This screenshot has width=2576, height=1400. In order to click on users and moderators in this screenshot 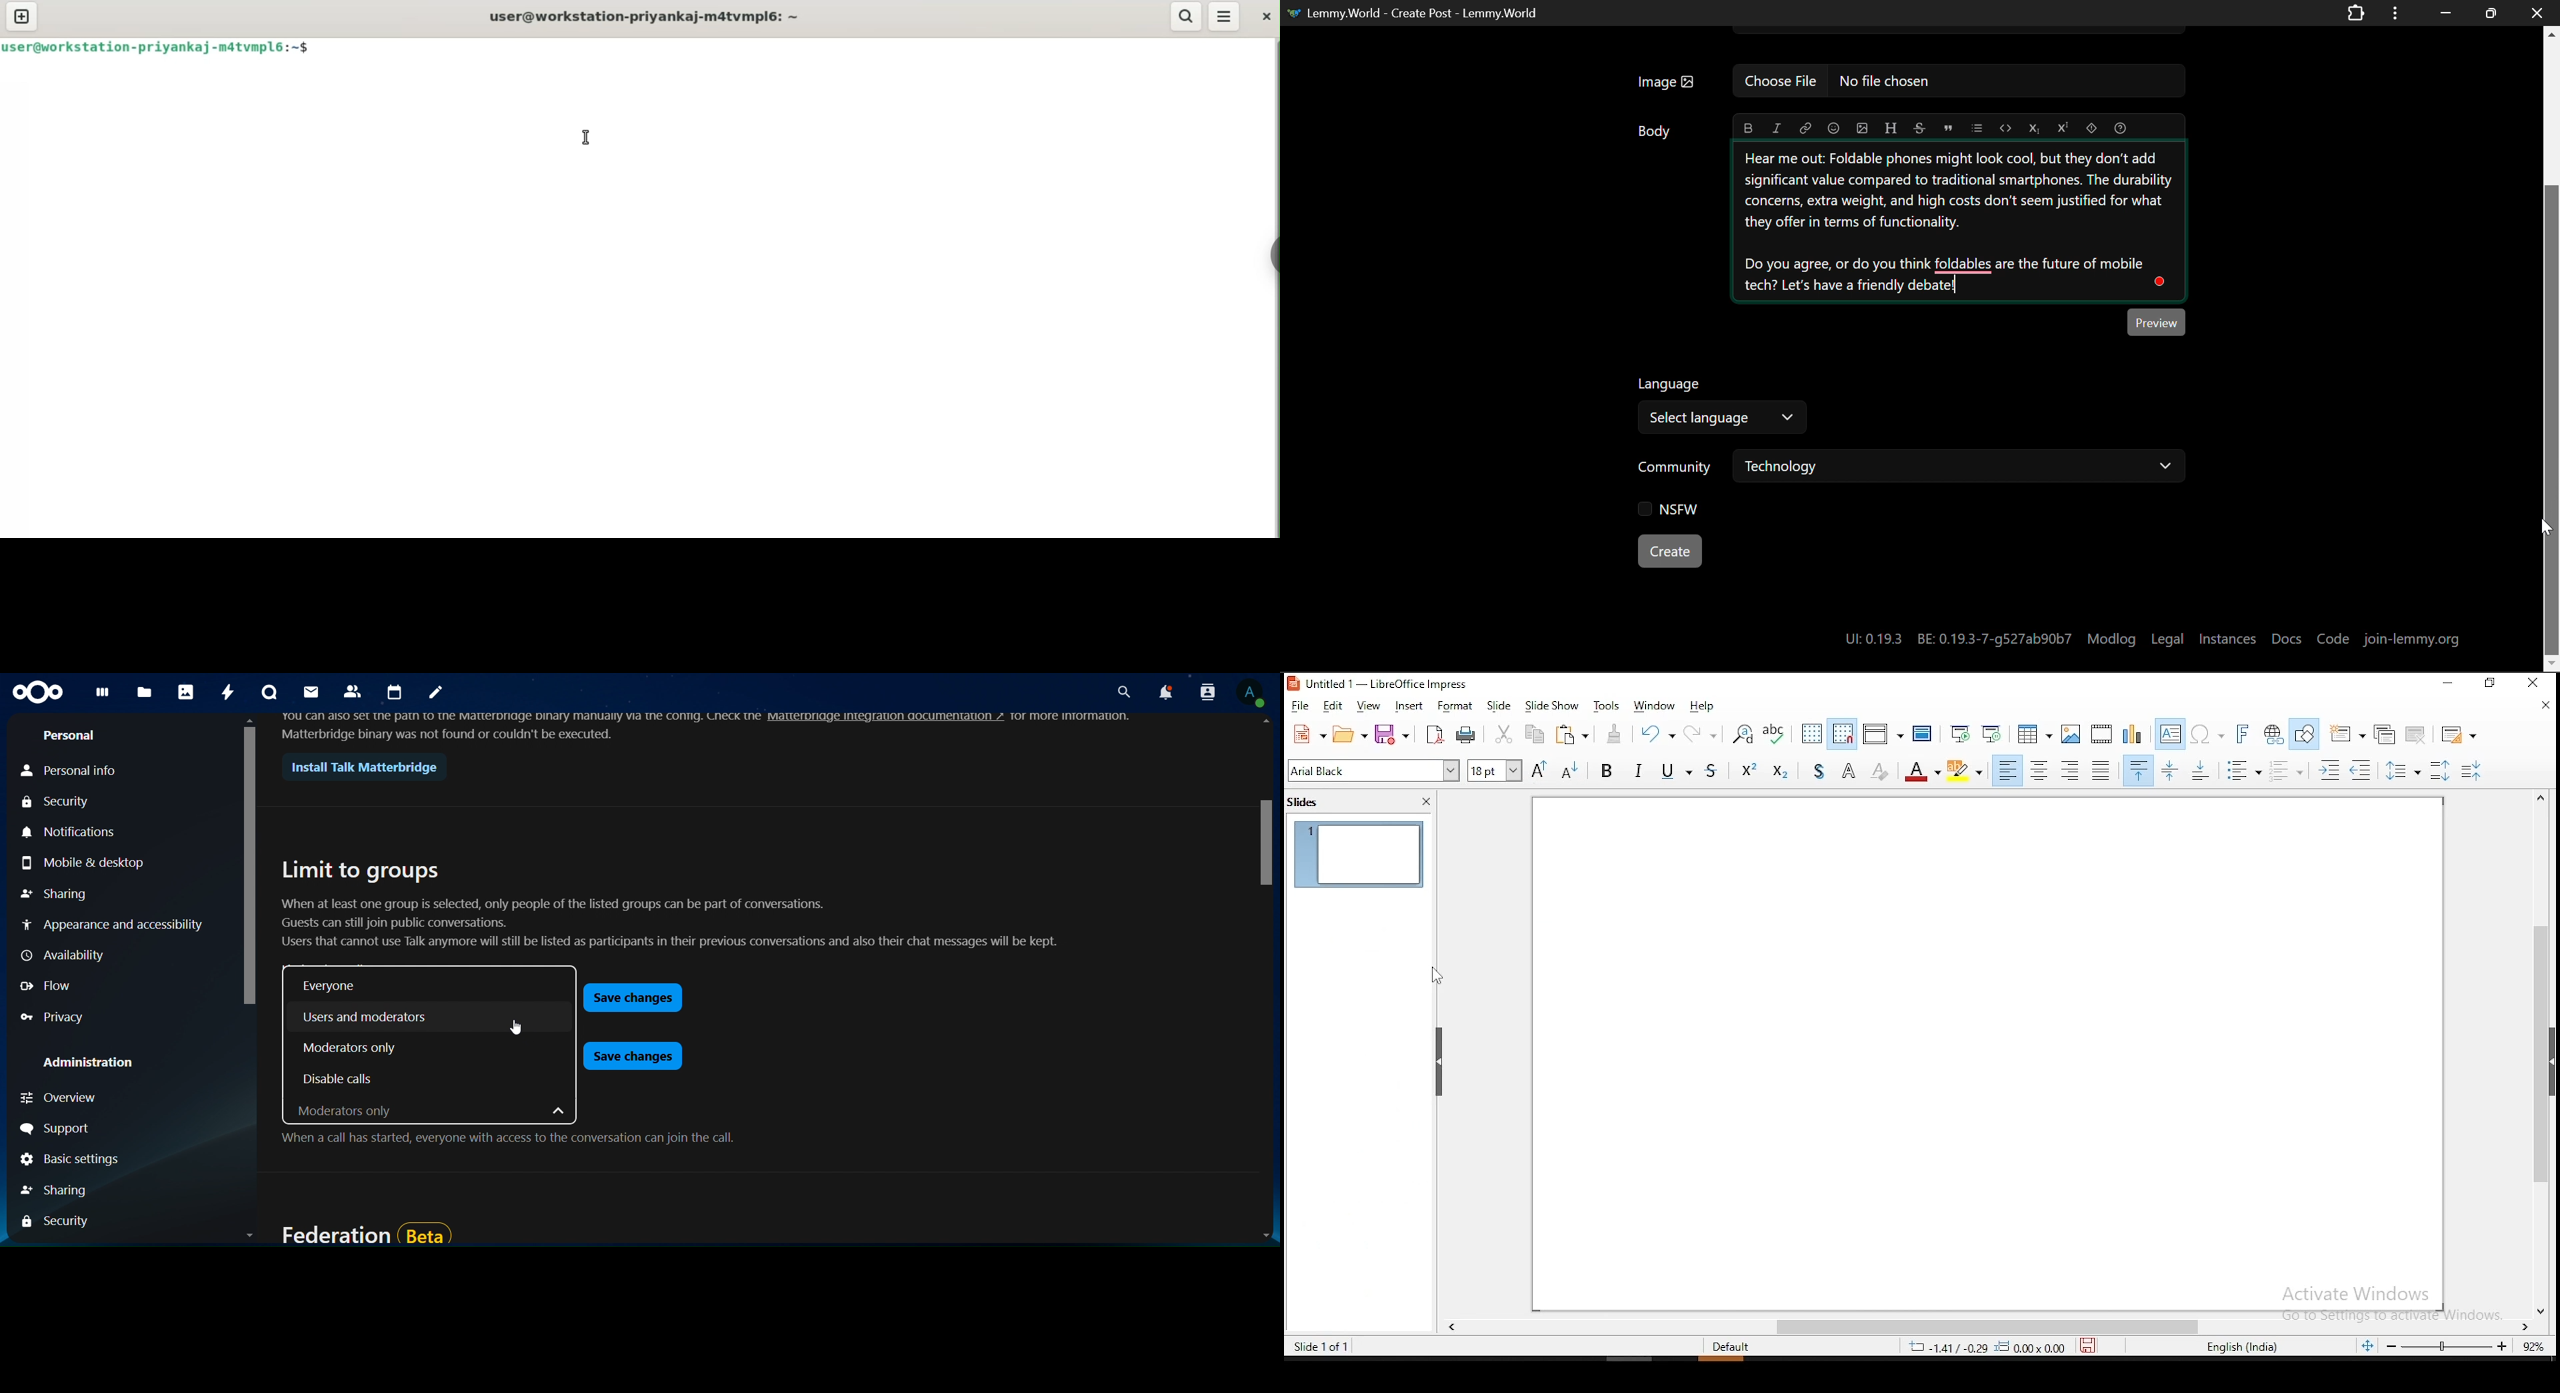, I will do `click(362, 1018)`.